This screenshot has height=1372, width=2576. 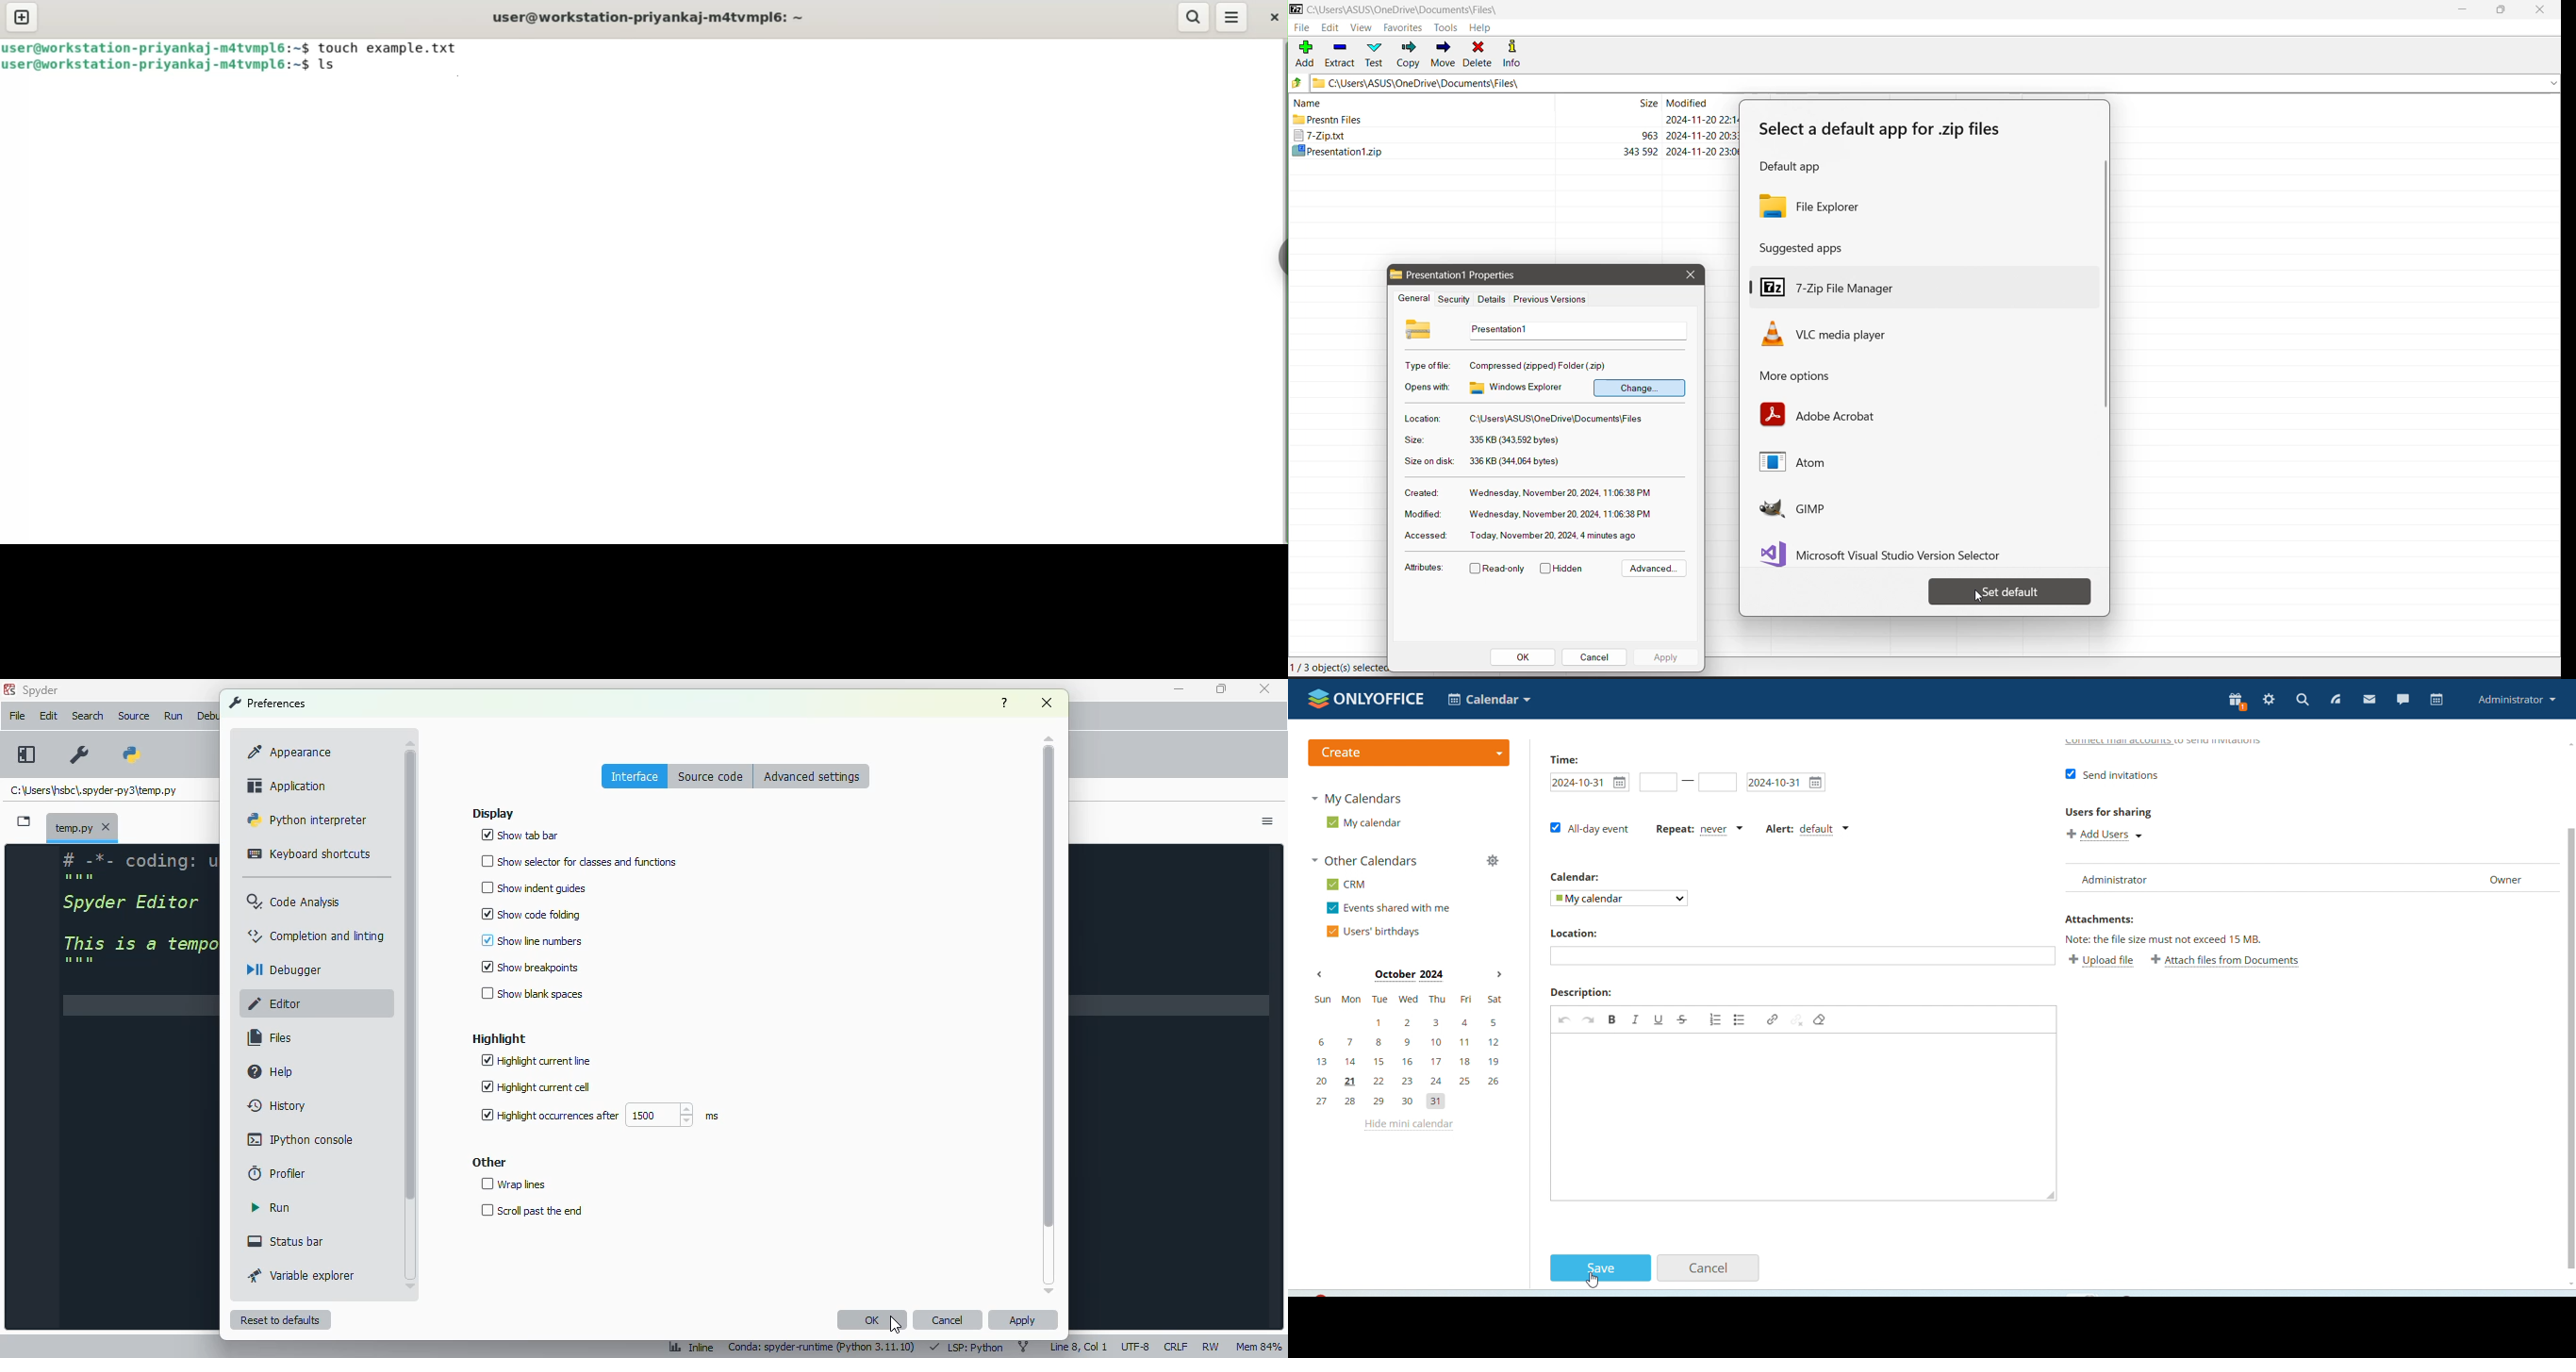 I want to click on Current Folder Path, so click(x=1413, y=10).